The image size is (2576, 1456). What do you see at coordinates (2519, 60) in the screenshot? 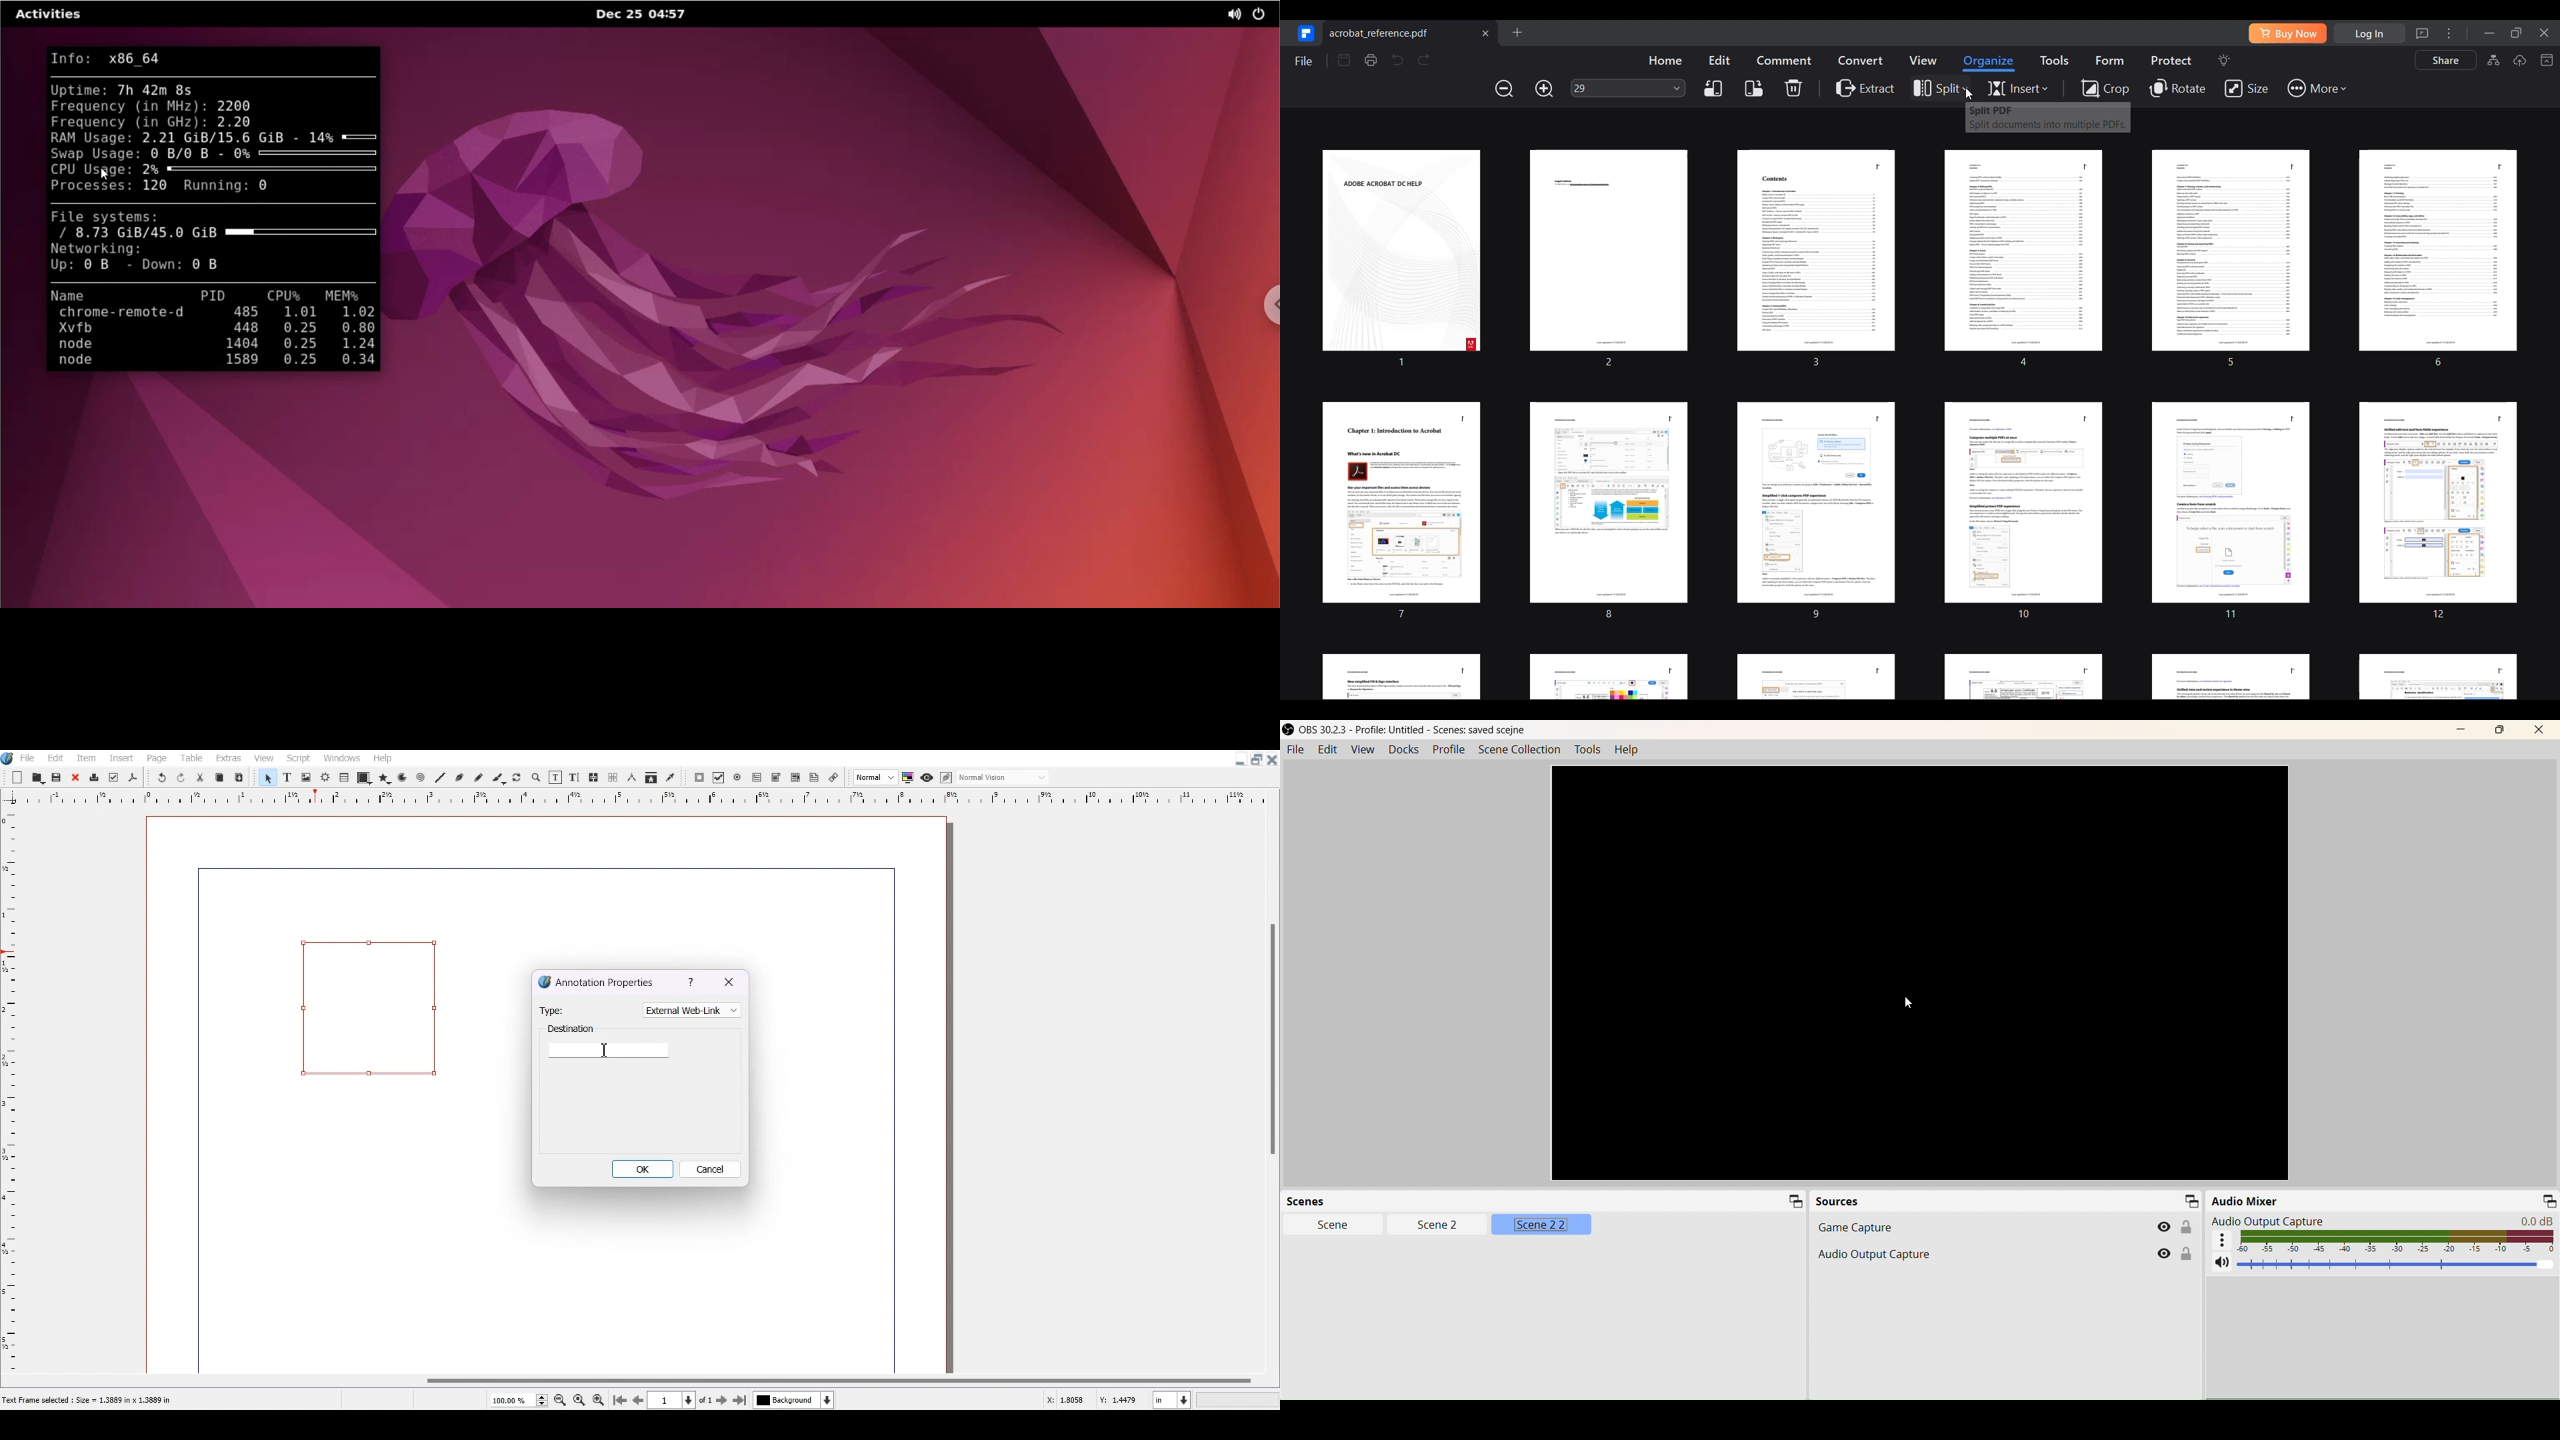
I see `Upload to cloud` at bounding box center [2519, 60].